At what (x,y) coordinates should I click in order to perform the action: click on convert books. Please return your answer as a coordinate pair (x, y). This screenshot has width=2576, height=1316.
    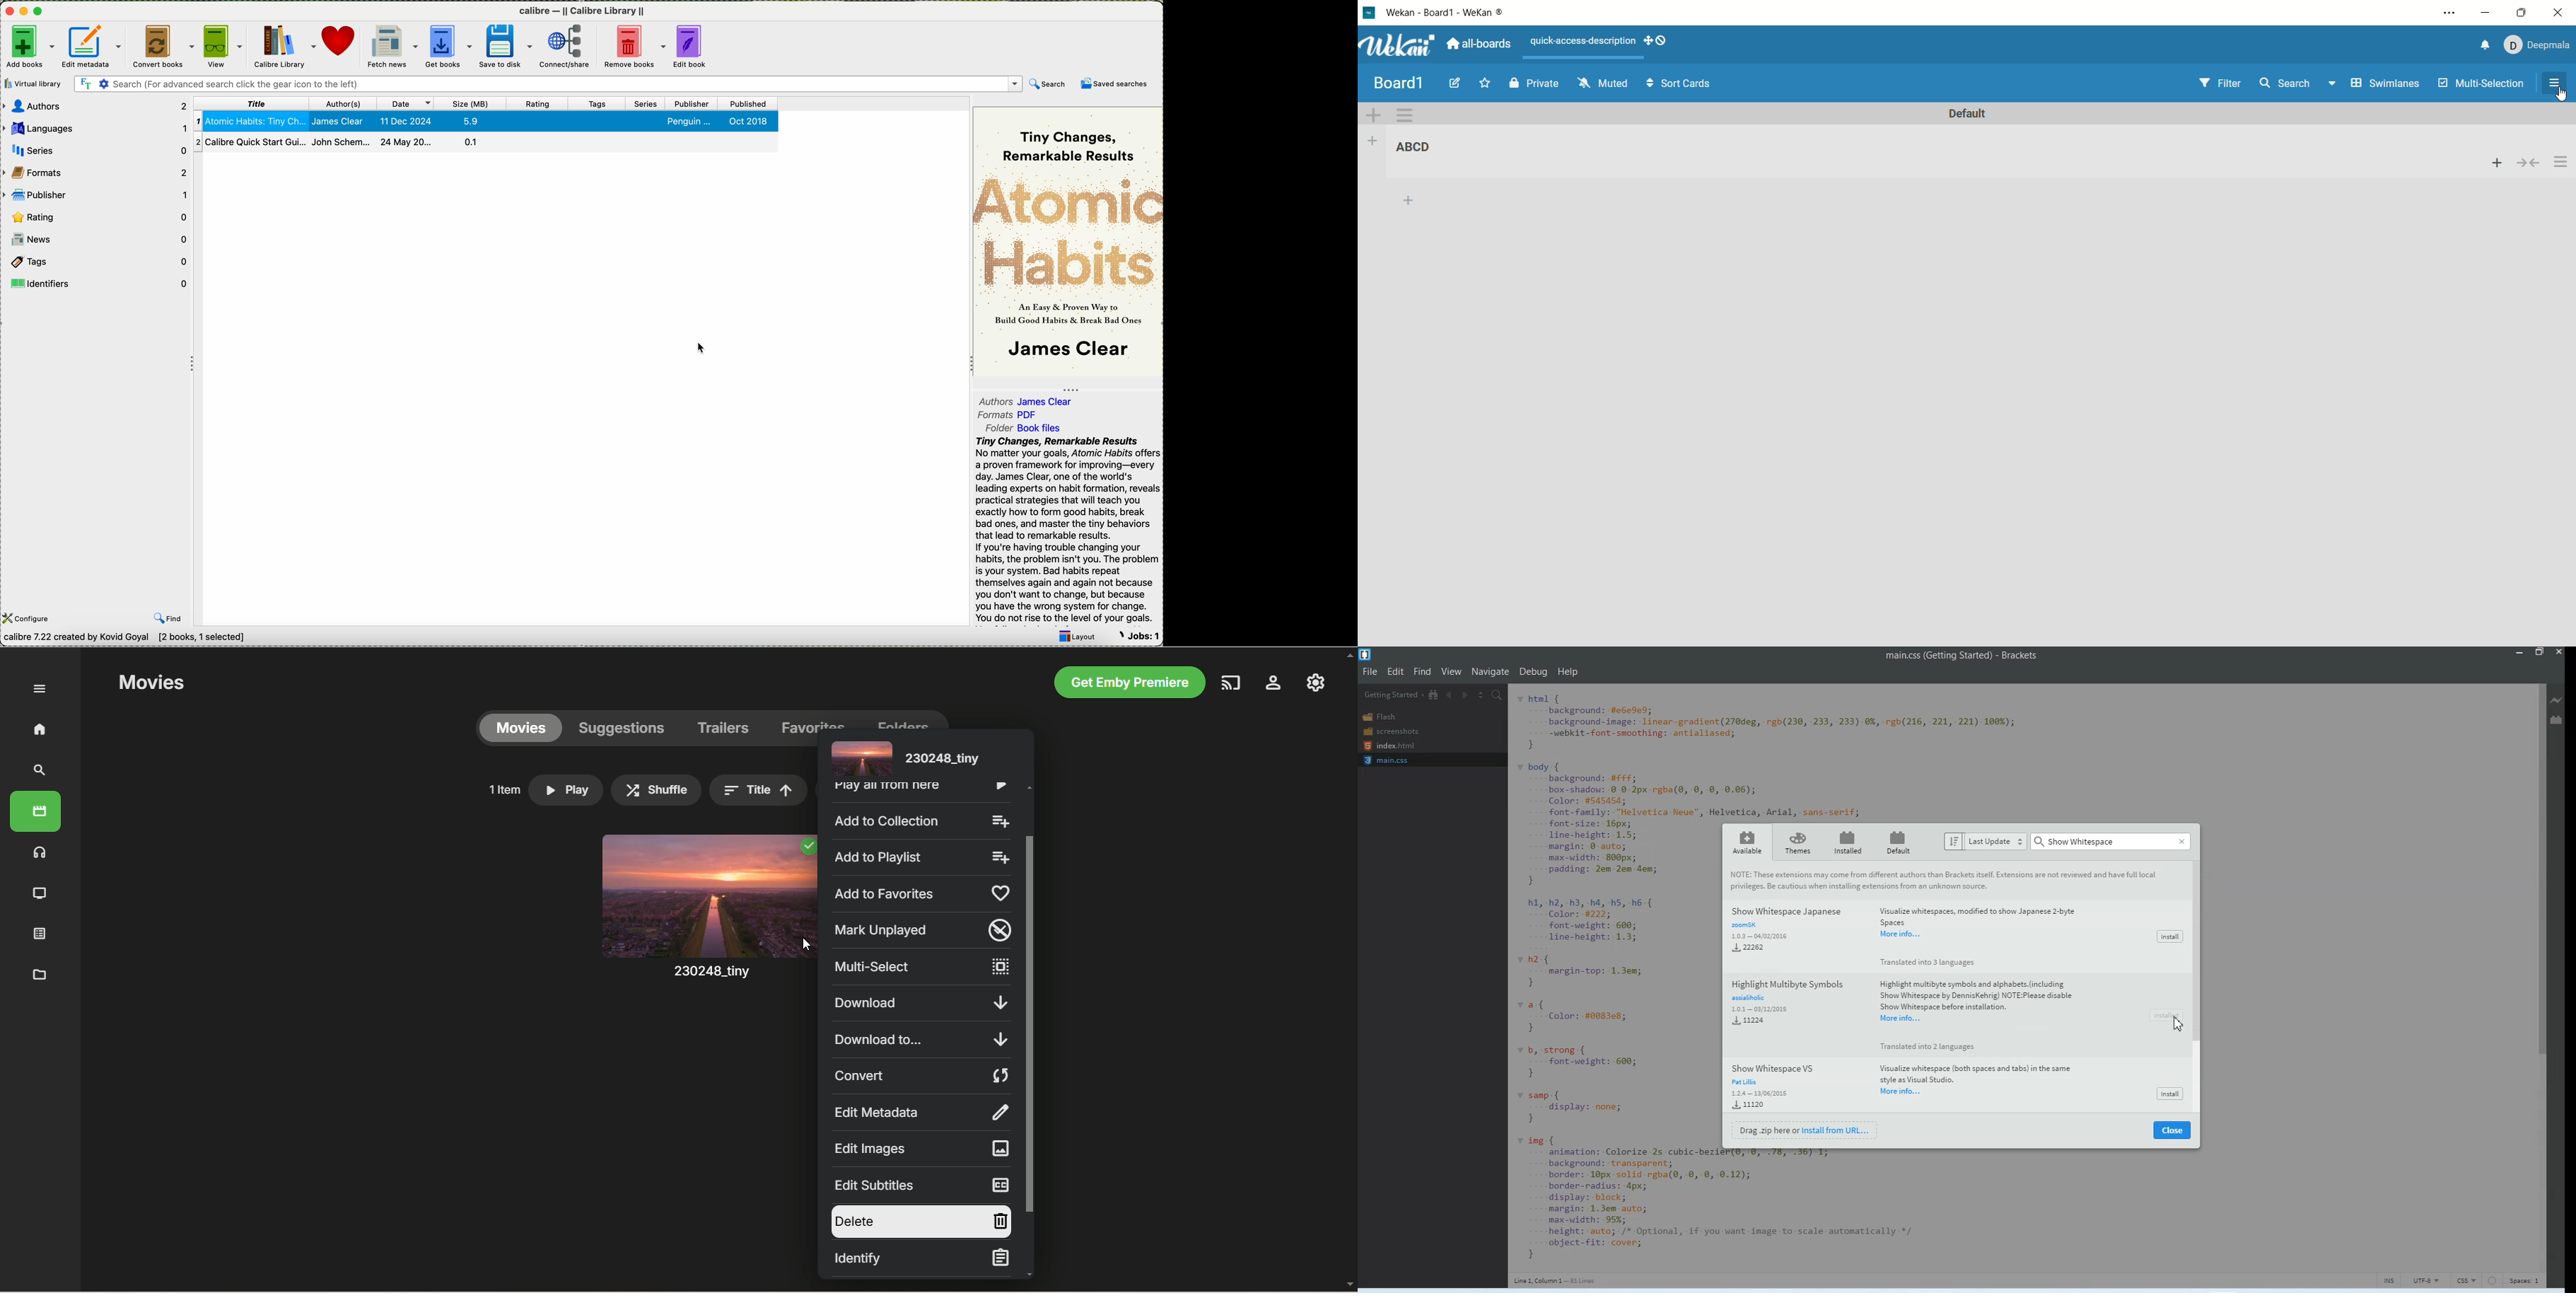
    Looking at the image, I should click on (165, 47).